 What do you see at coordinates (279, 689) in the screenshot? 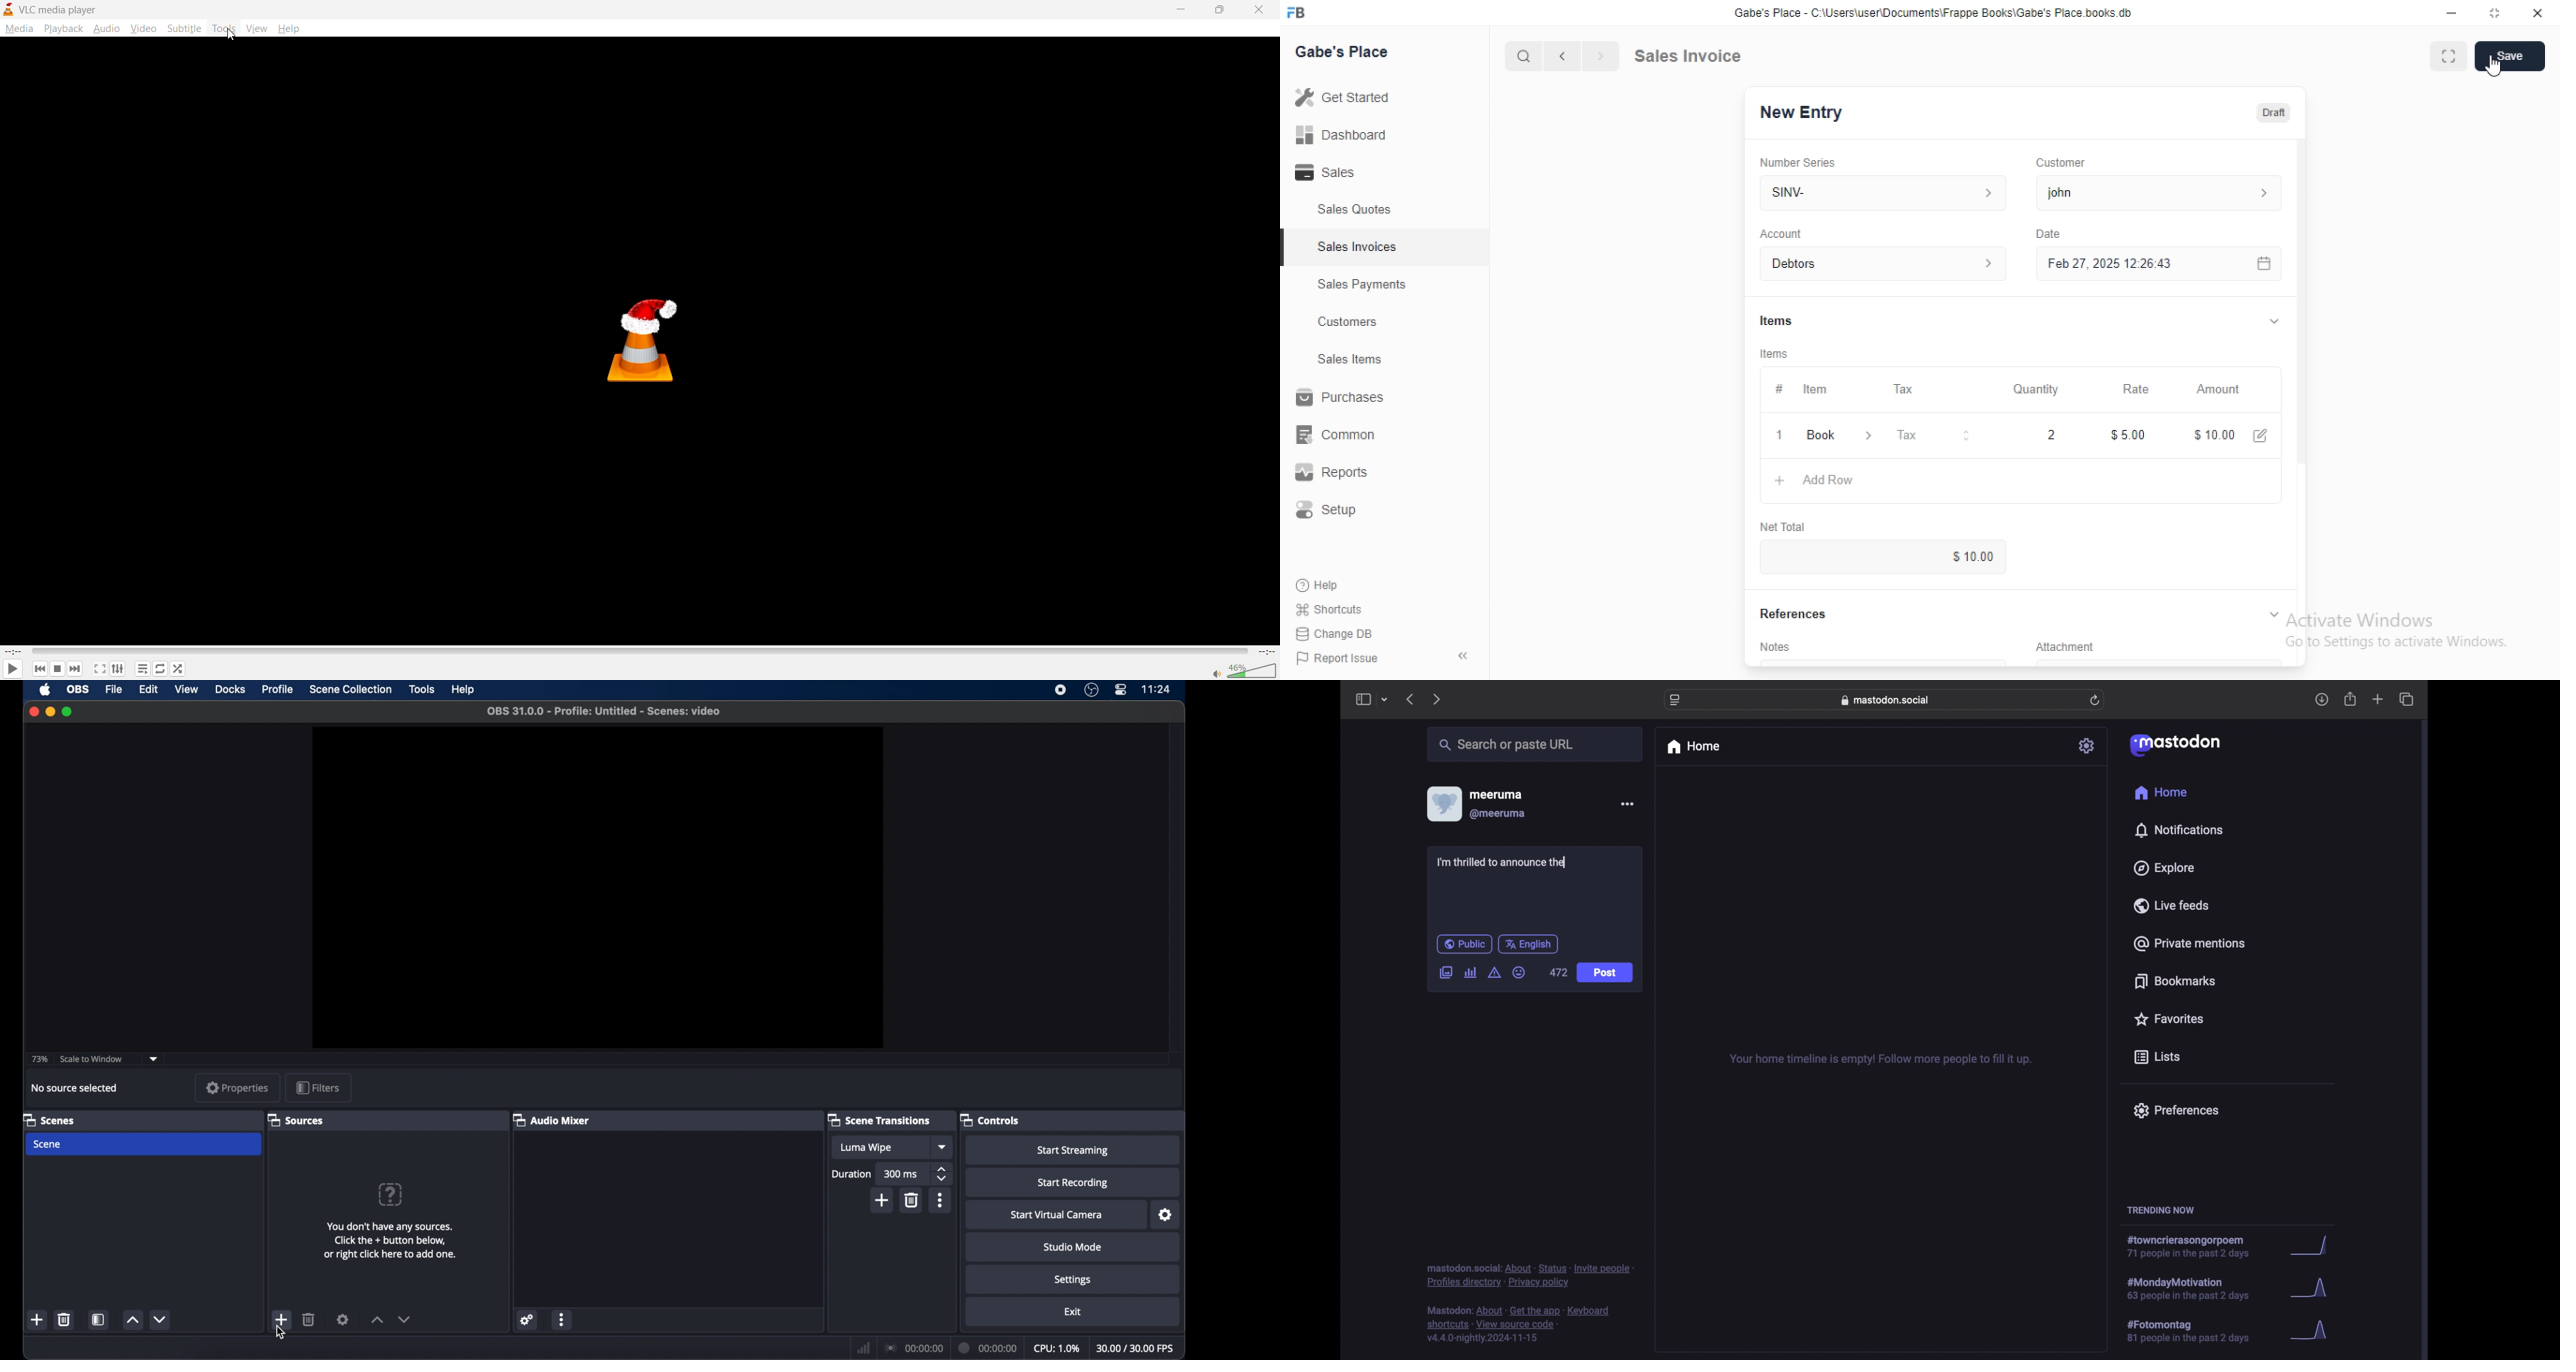
I see `profile` at bounding box center [279, 689].